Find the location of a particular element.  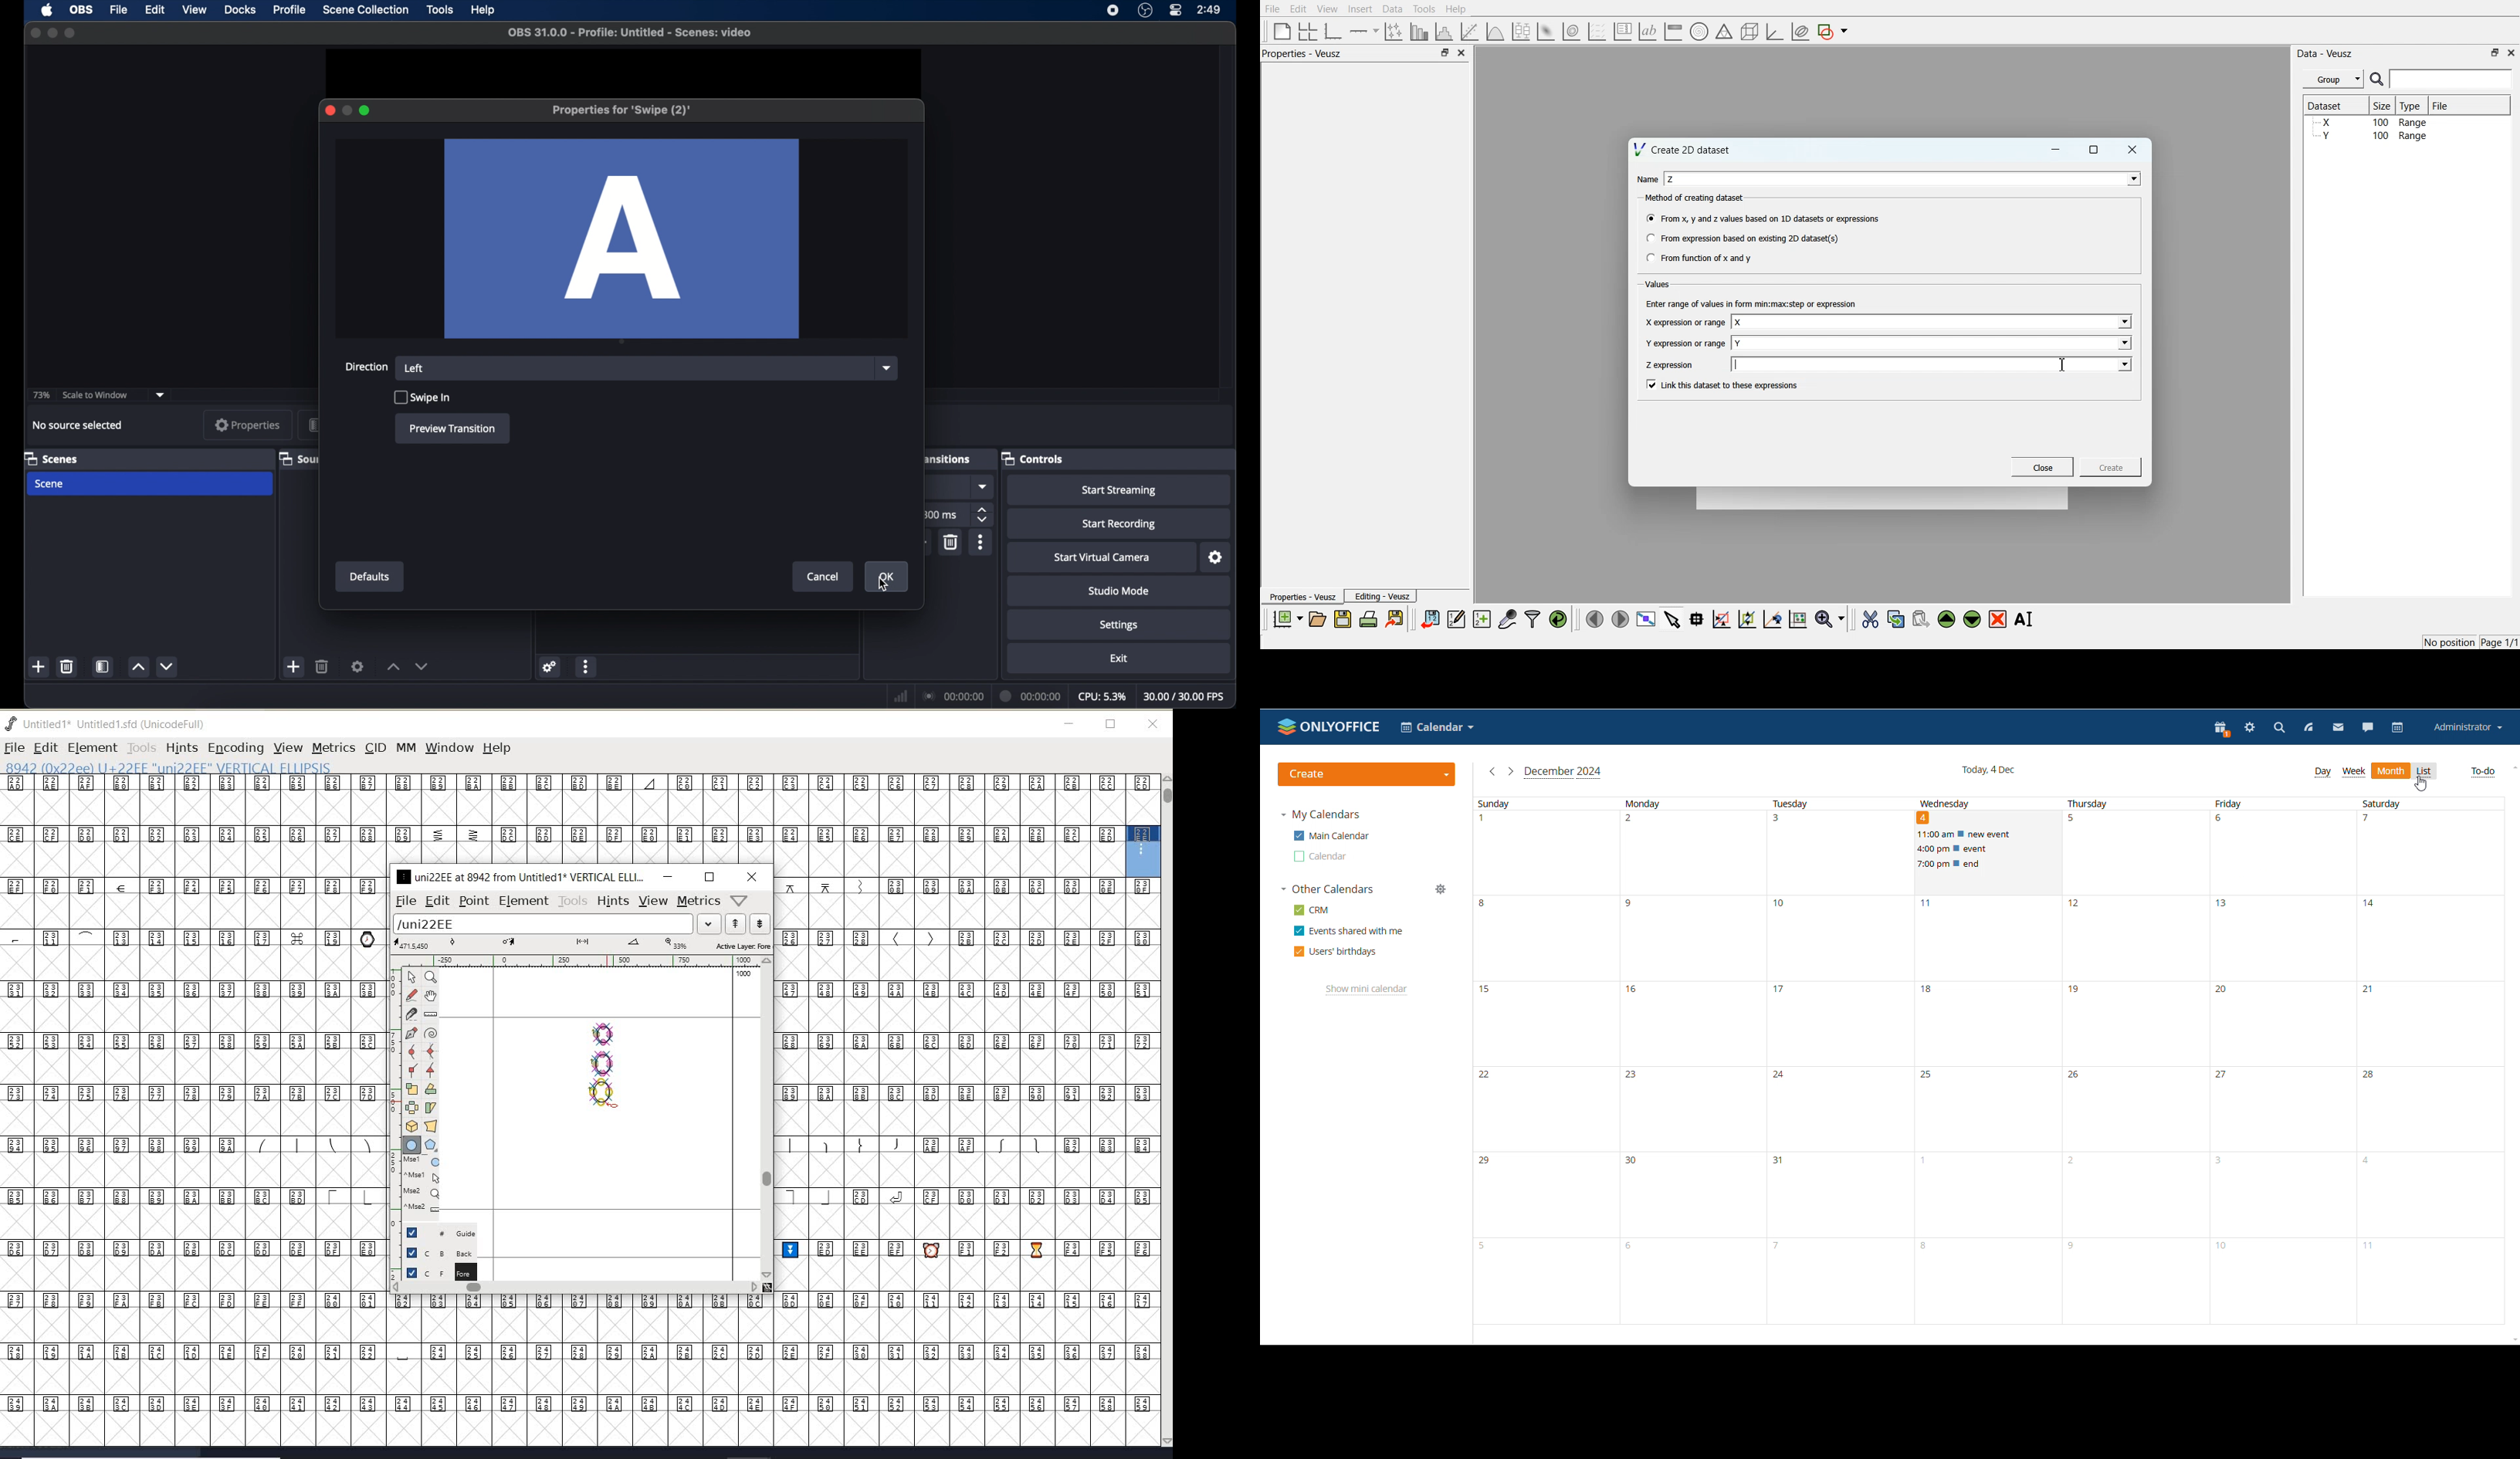

mm is located at coordinates (405, 745).